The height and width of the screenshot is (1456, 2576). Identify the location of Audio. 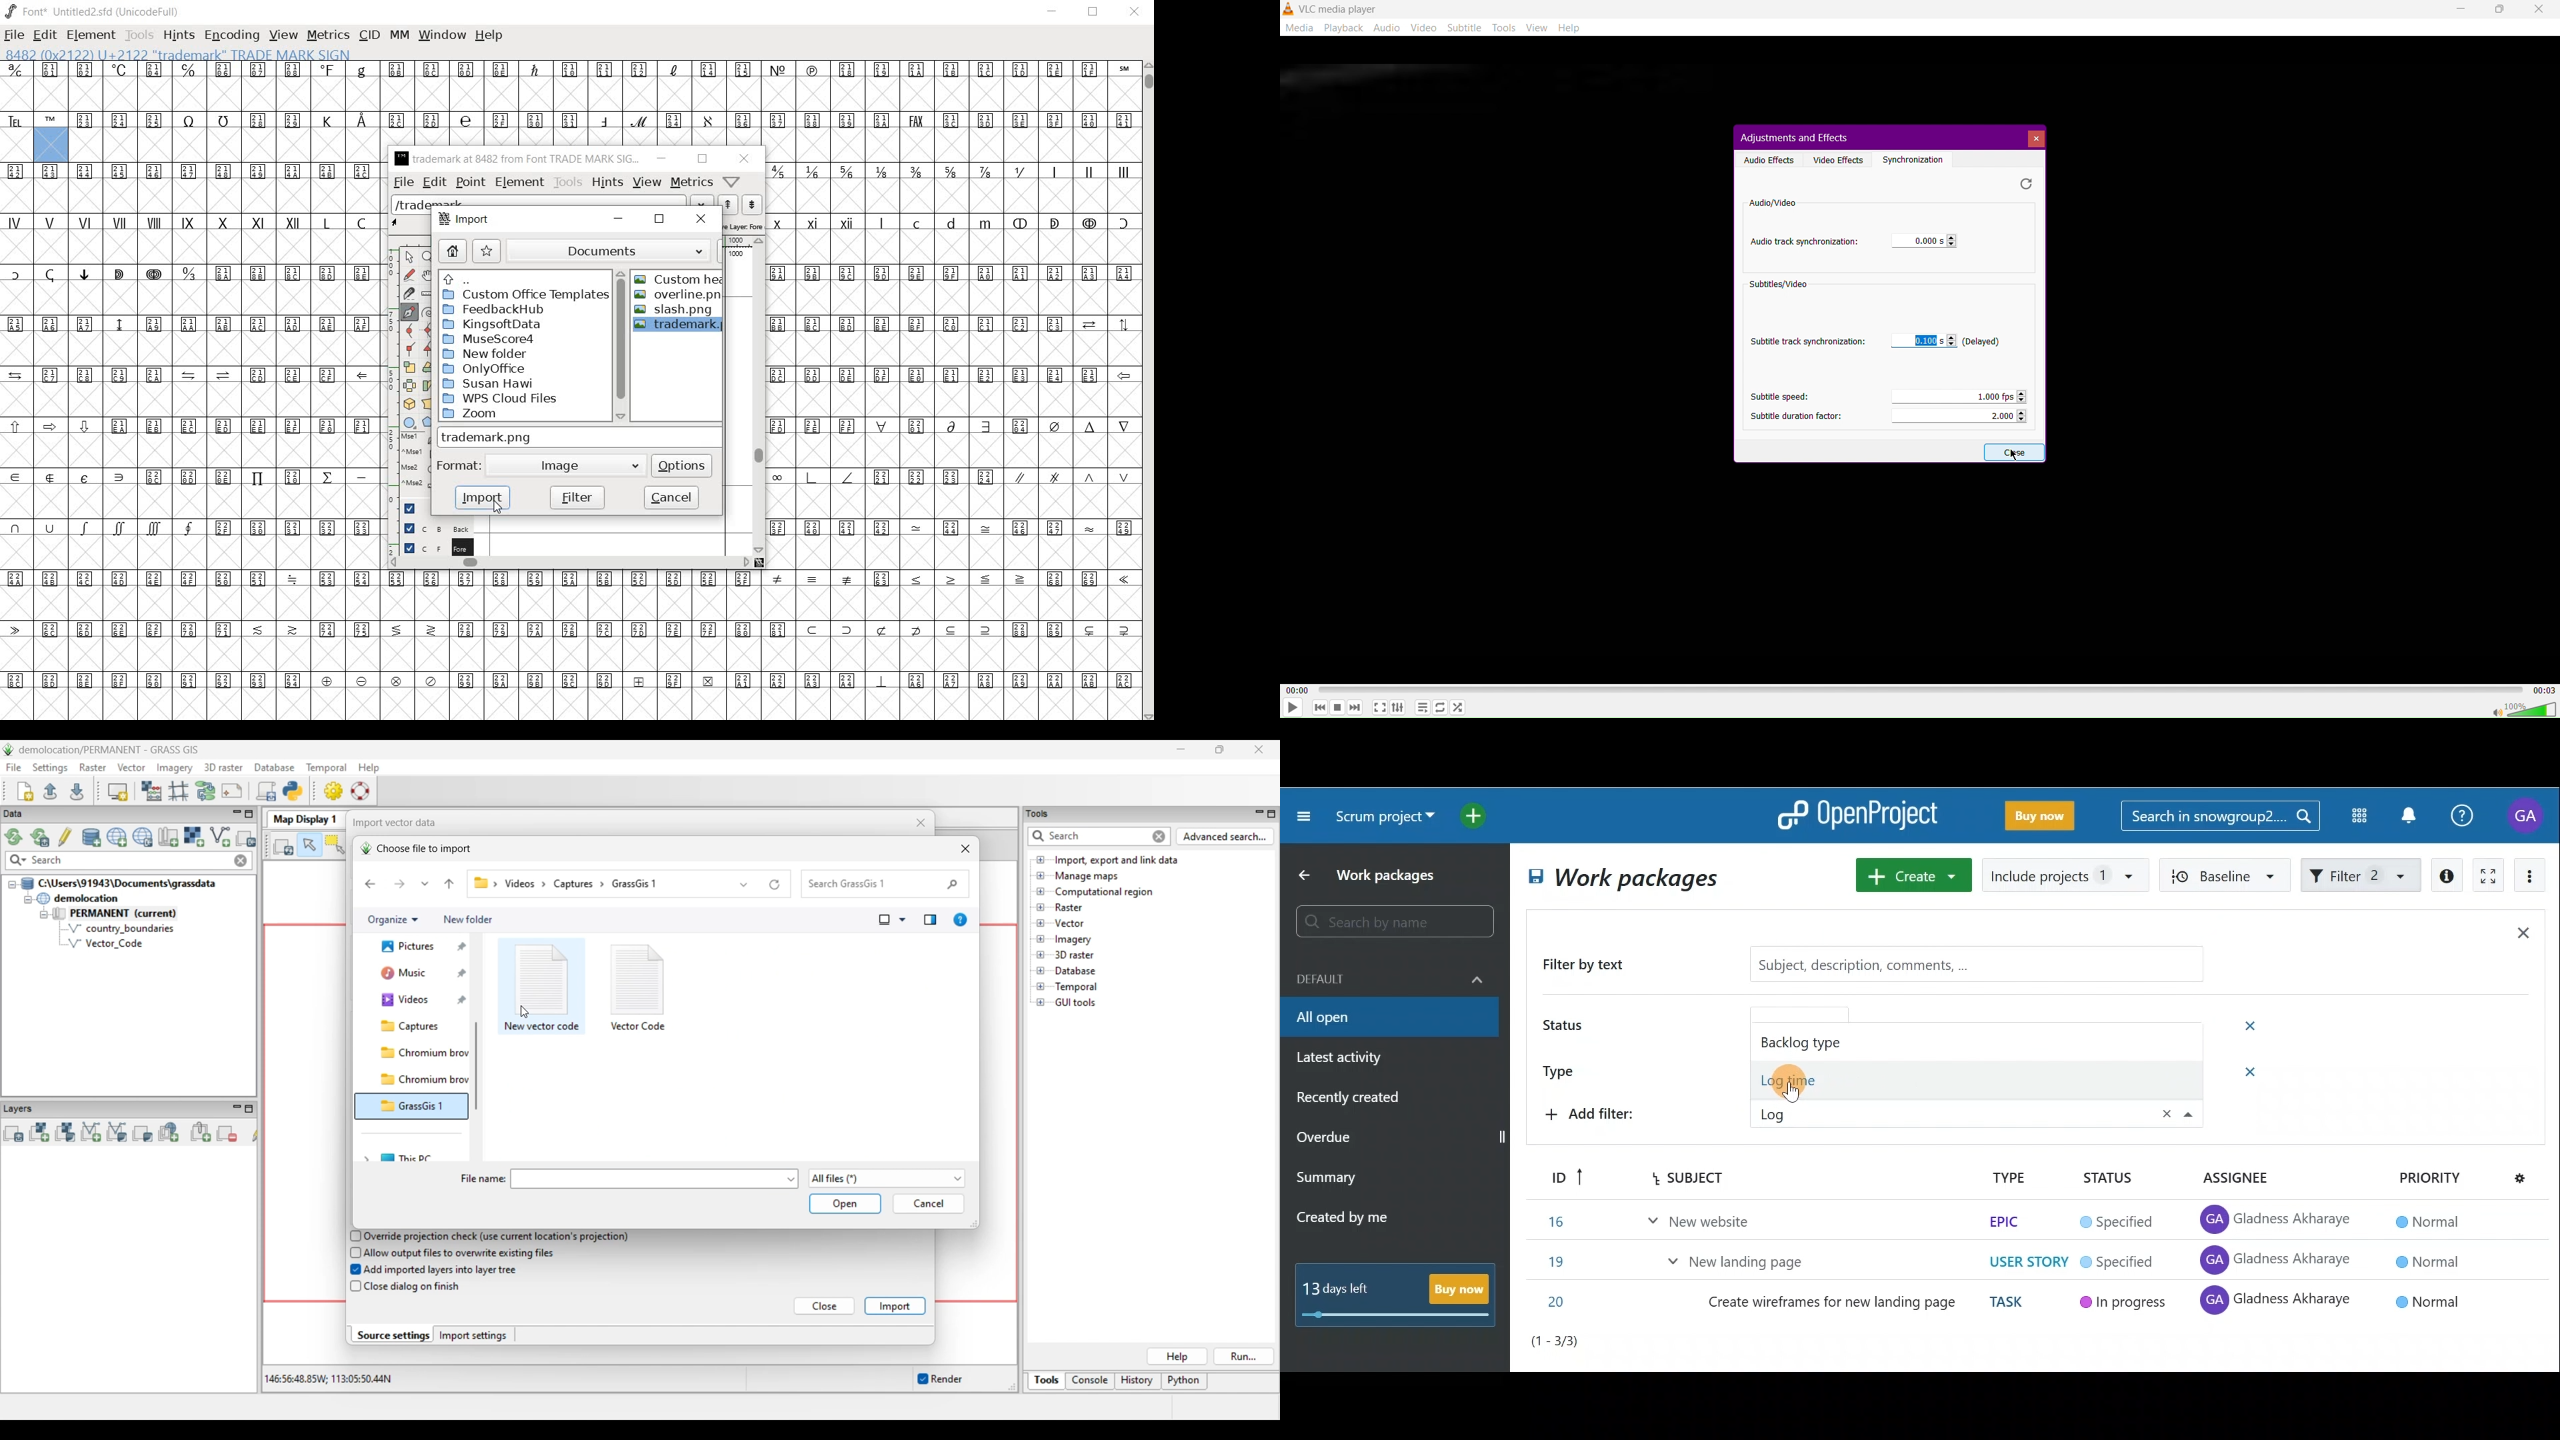
(1390, 29).